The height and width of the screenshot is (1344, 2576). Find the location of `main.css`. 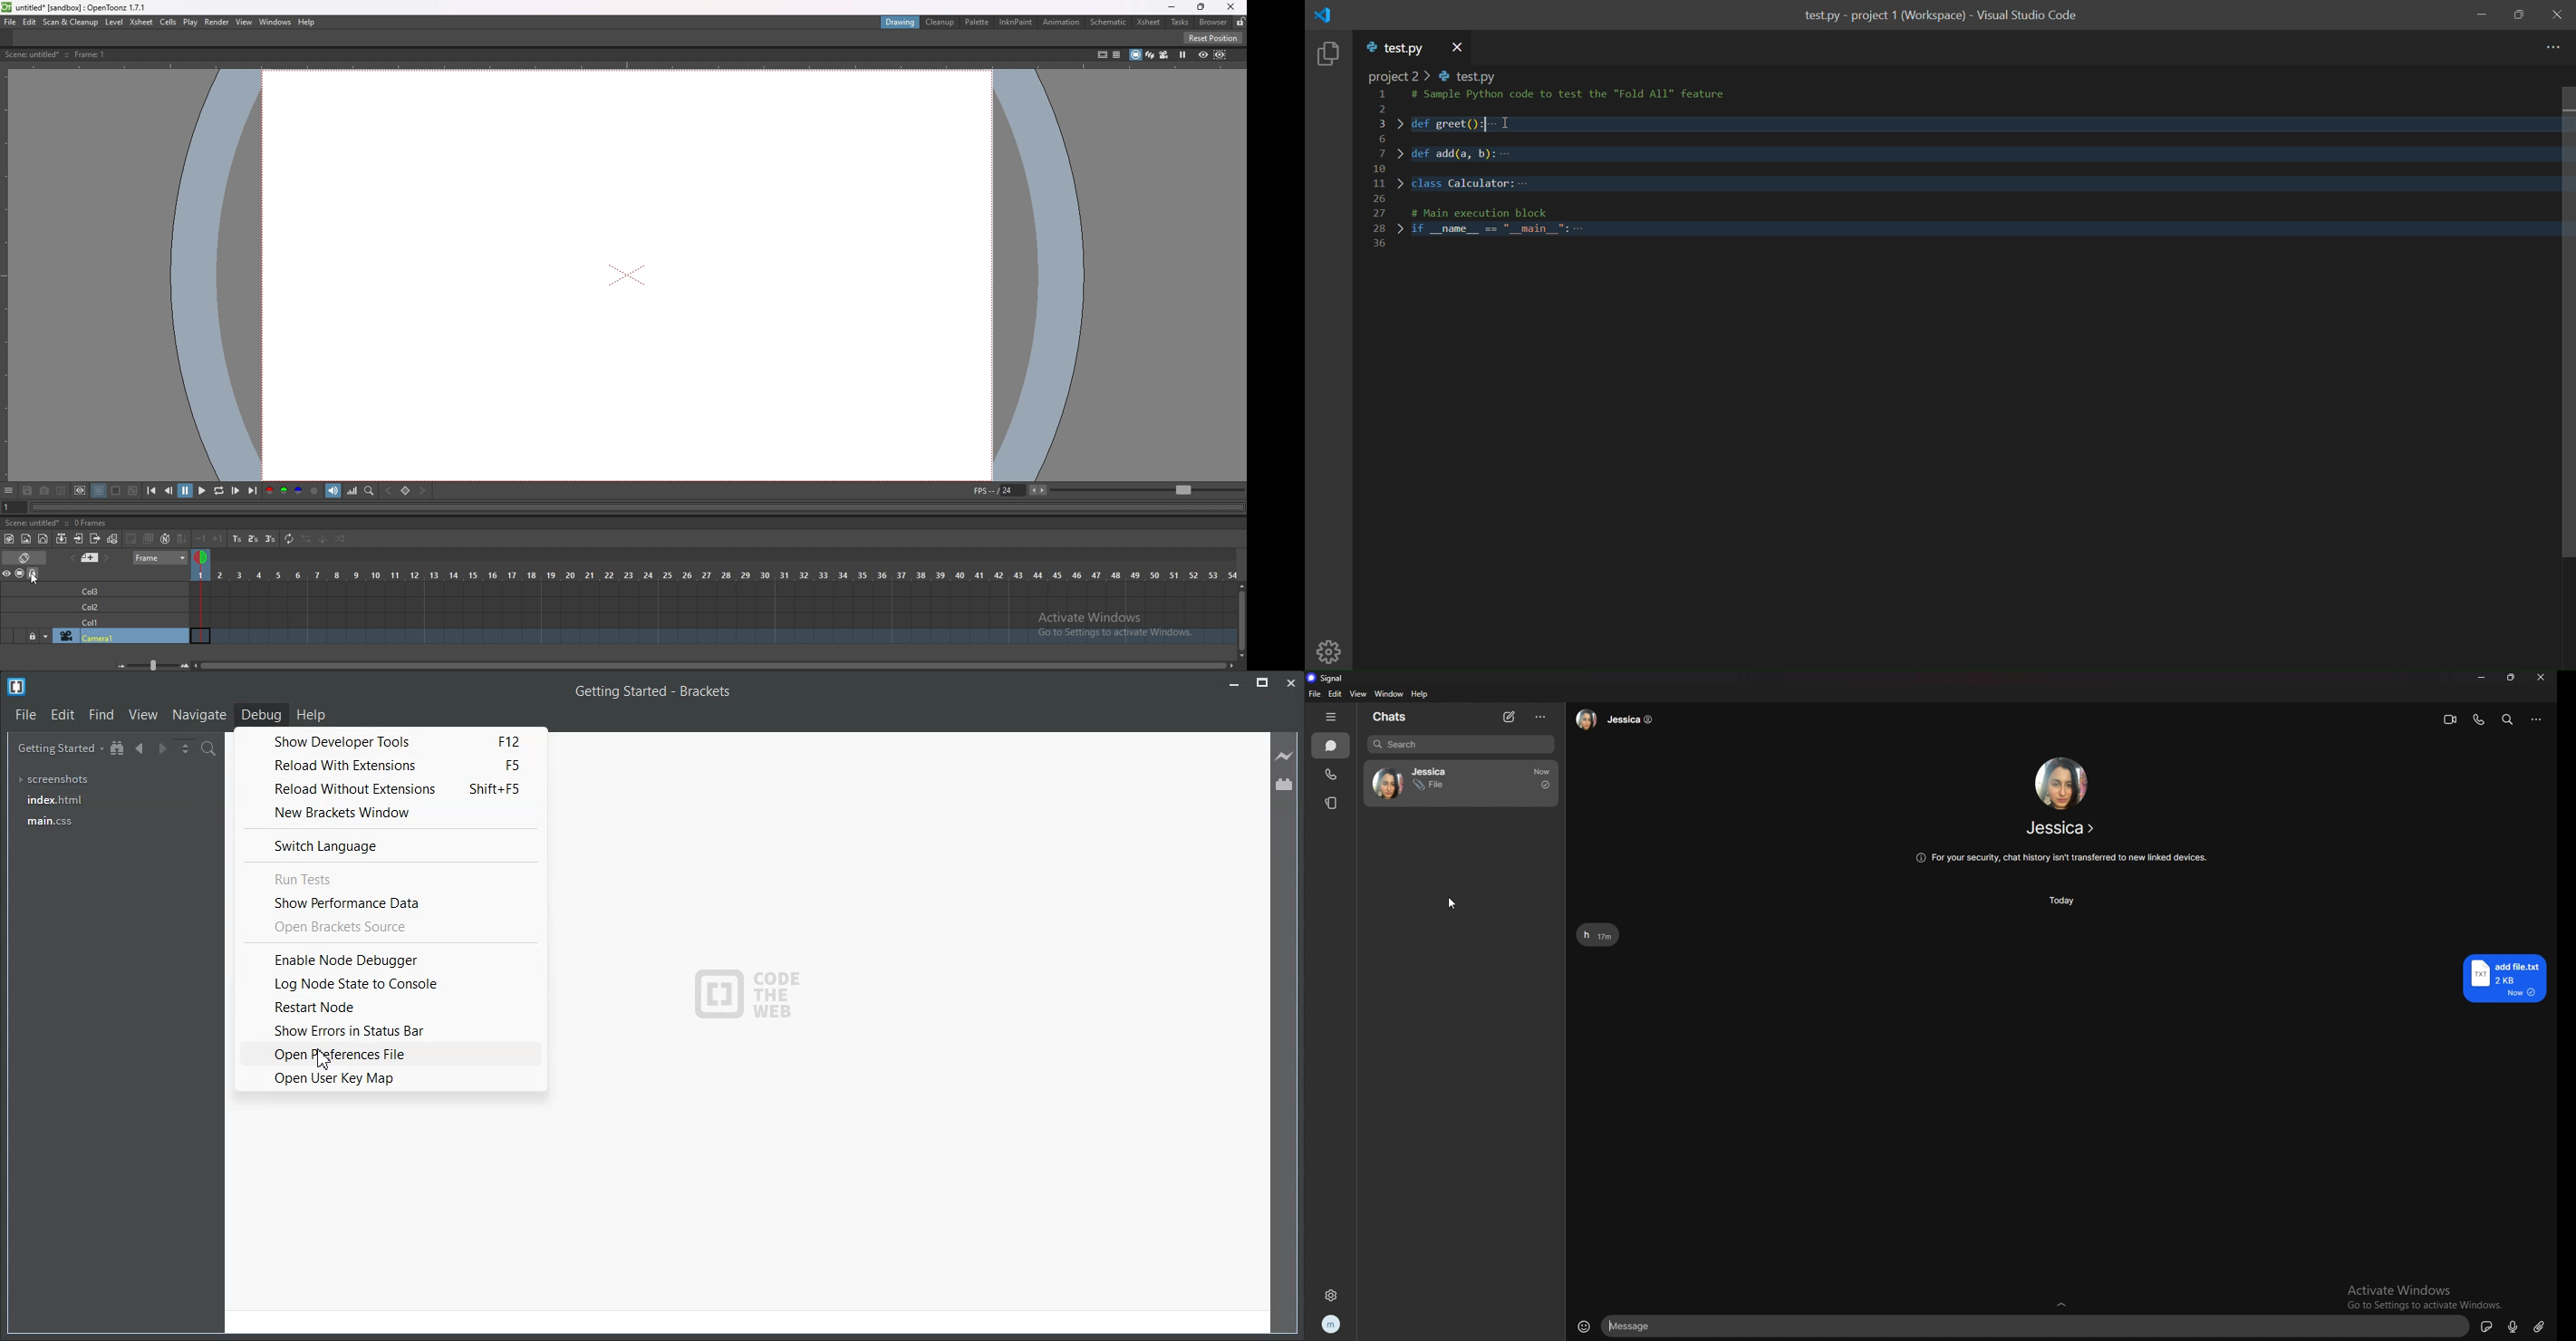

main.css is located at coordinates (48, 820).